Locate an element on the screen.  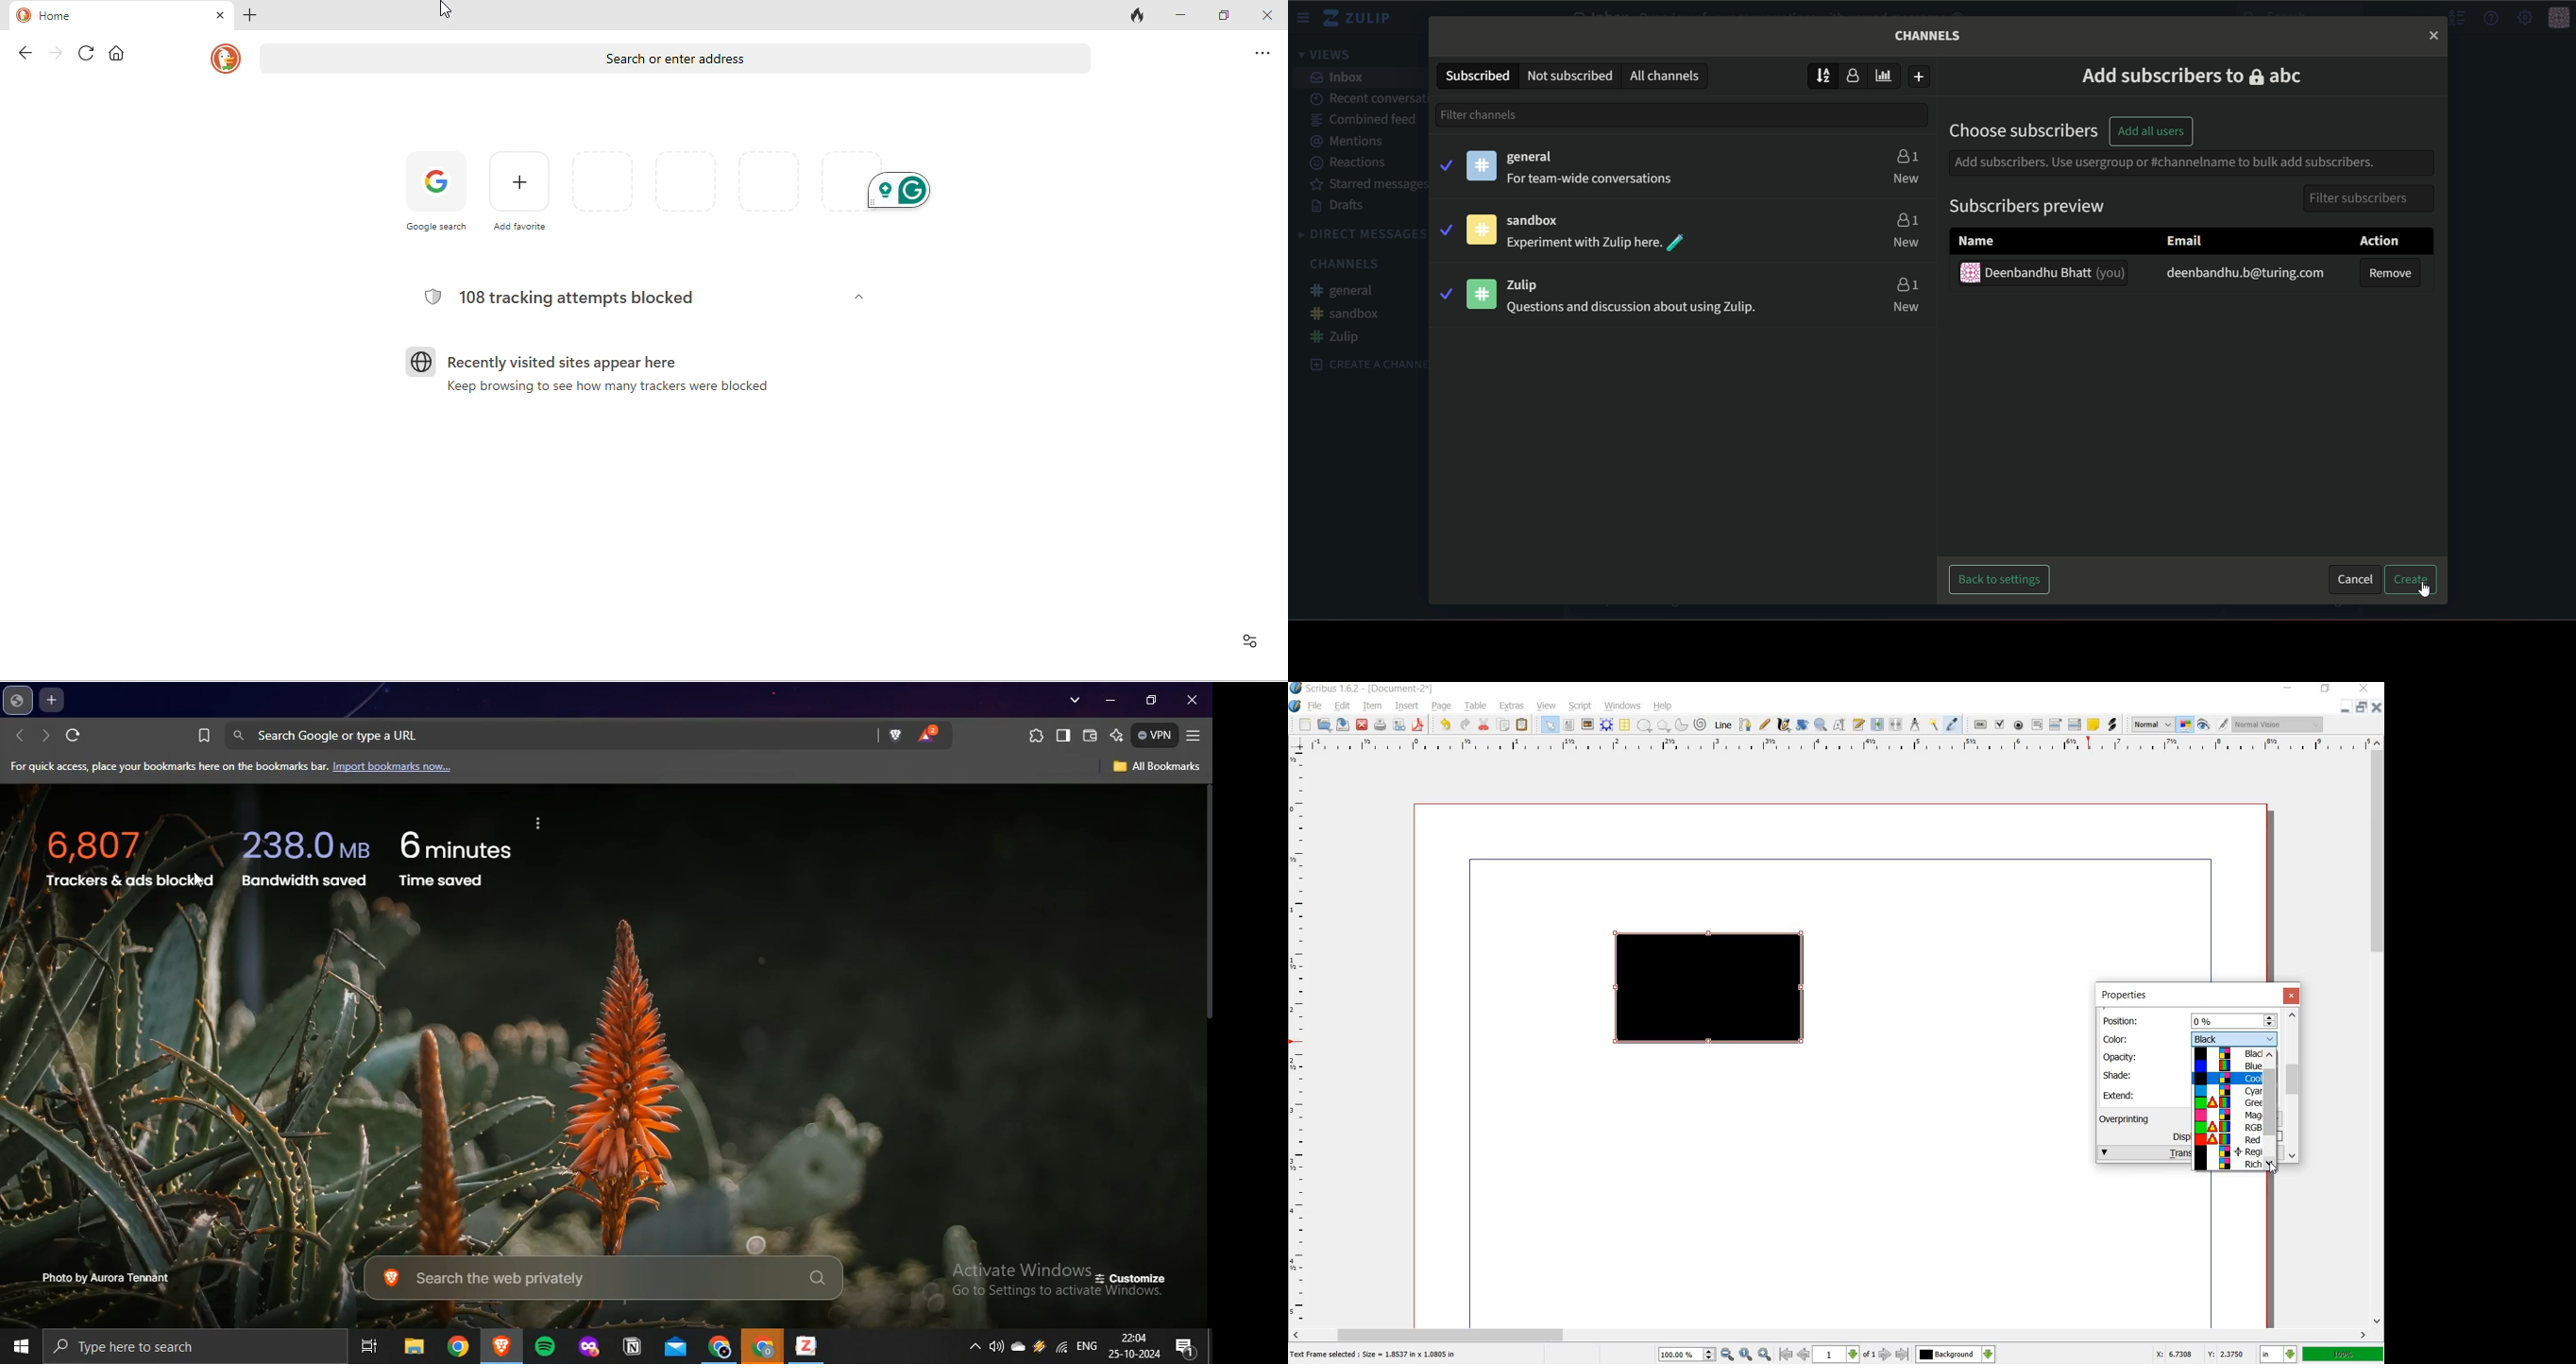
system logo is located at coordinates (1295, 706).